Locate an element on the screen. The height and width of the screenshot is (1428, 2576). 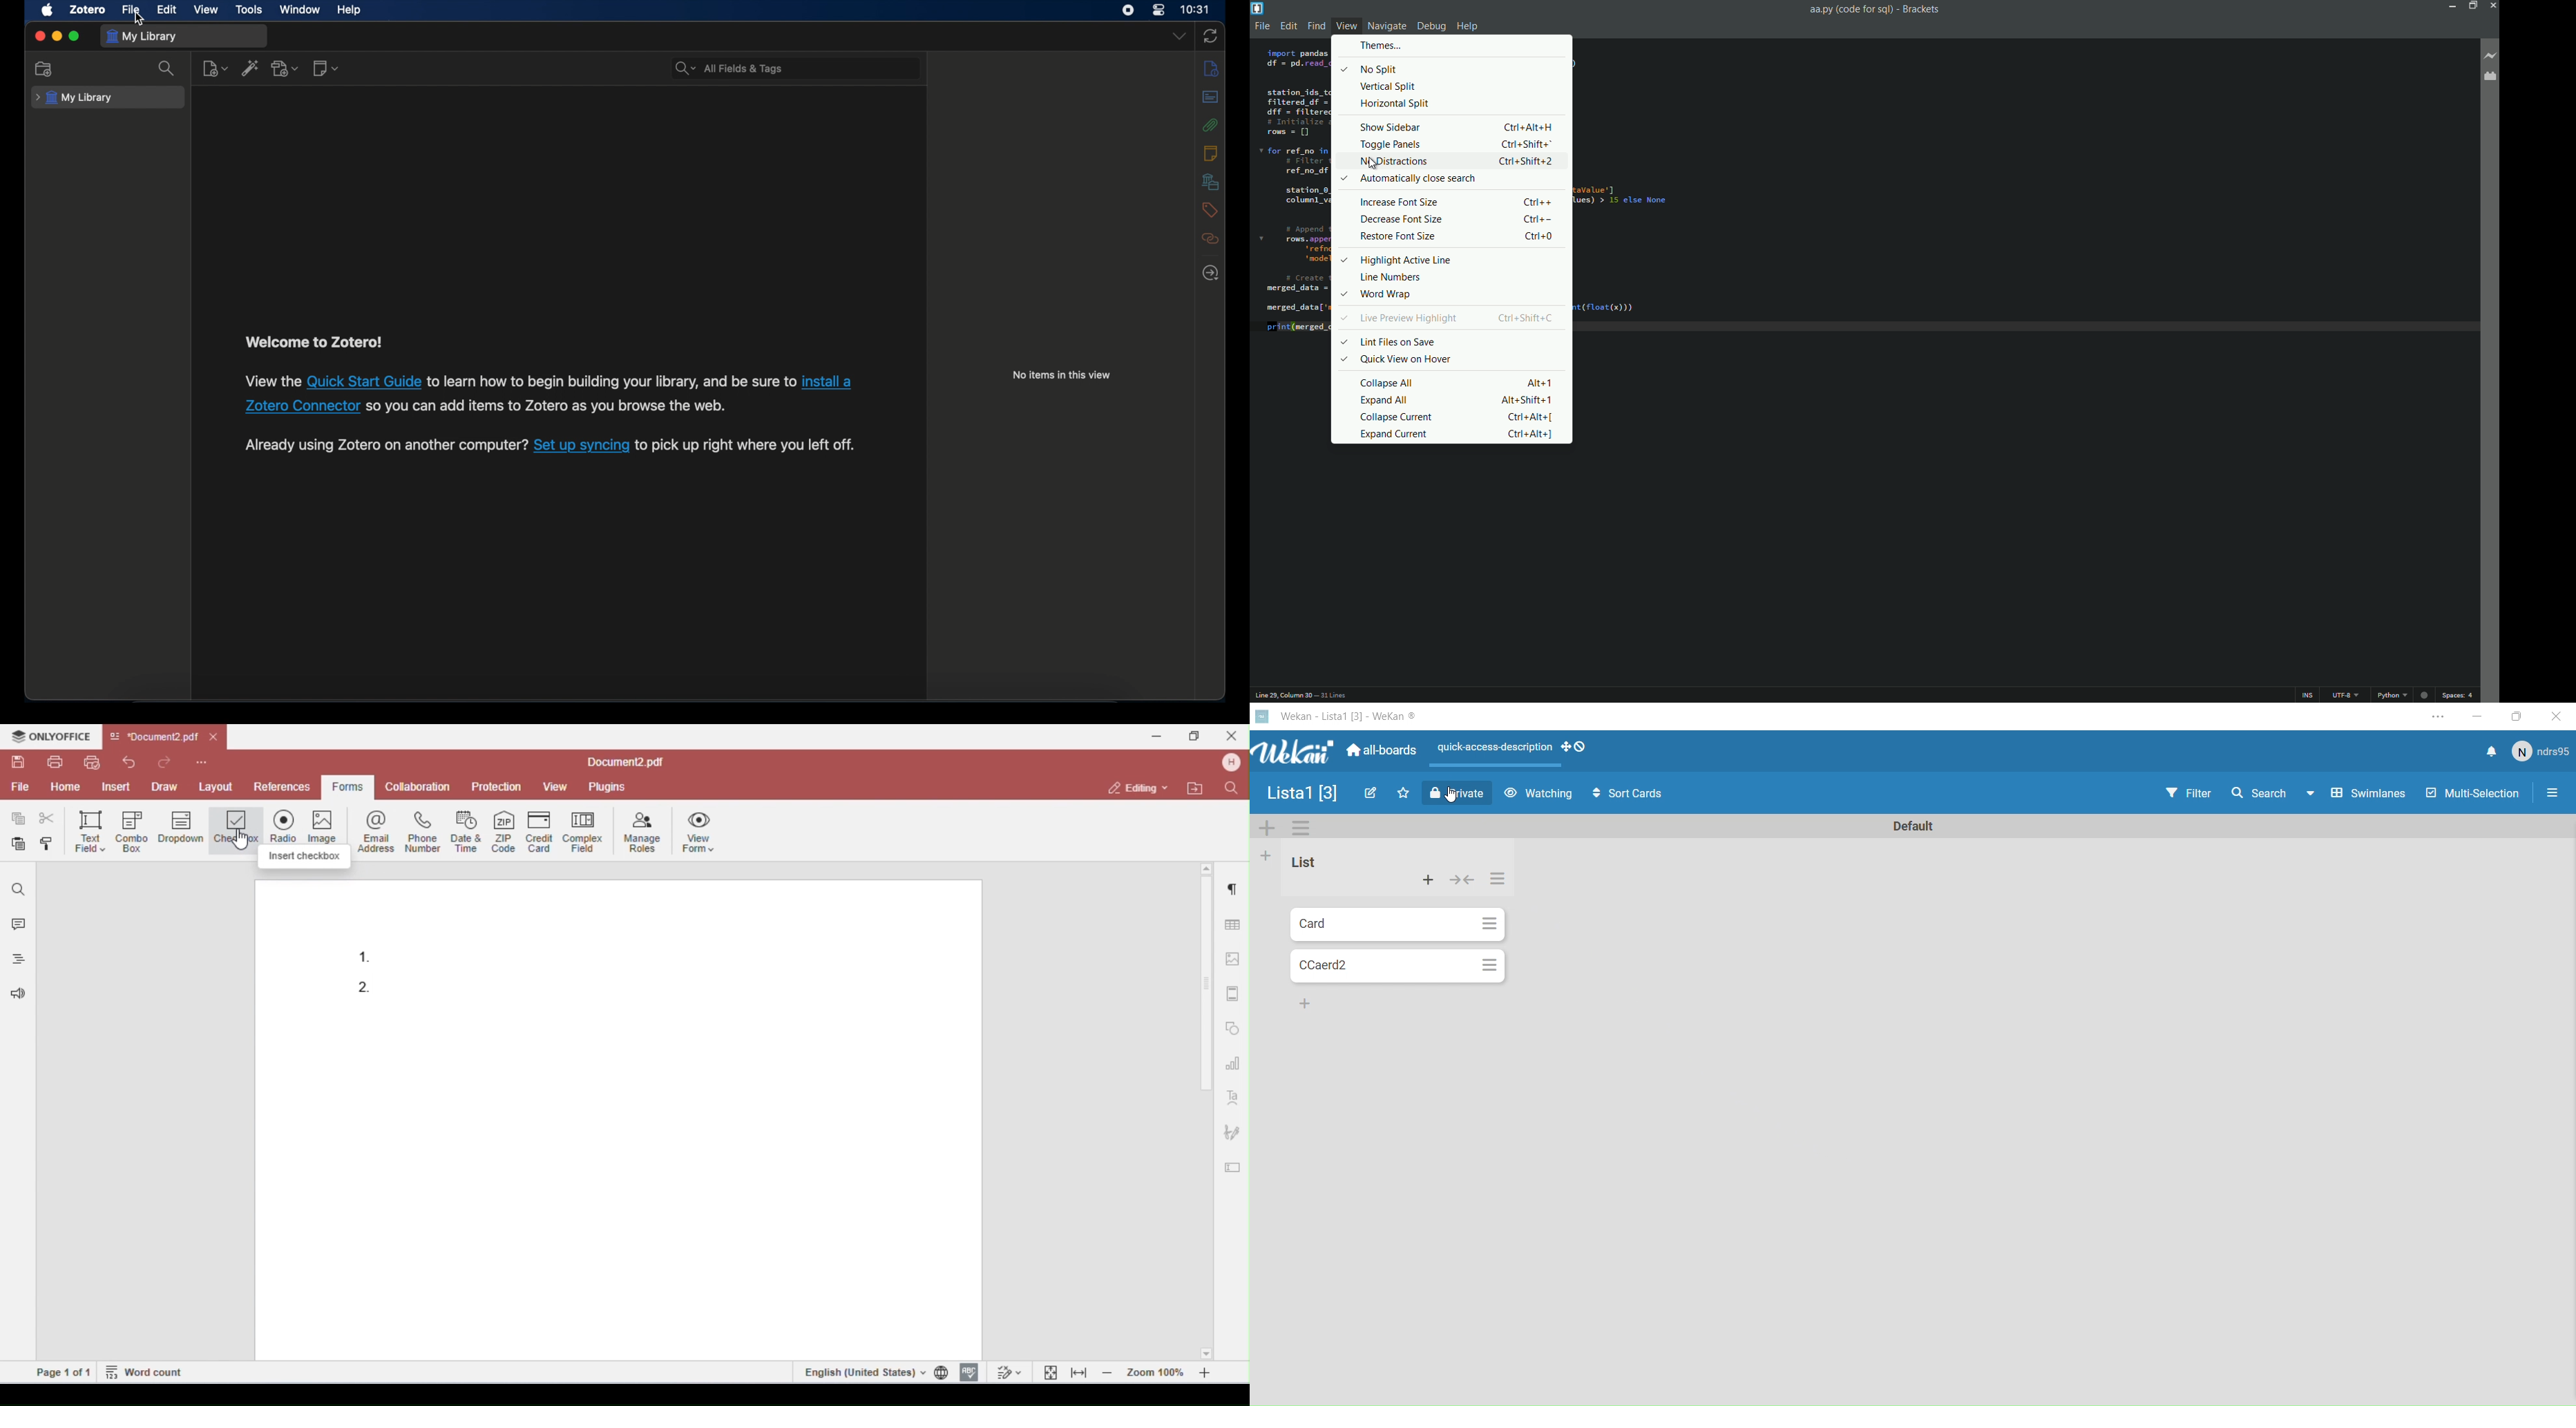
minimize button is located at coordinates (2448, 5).